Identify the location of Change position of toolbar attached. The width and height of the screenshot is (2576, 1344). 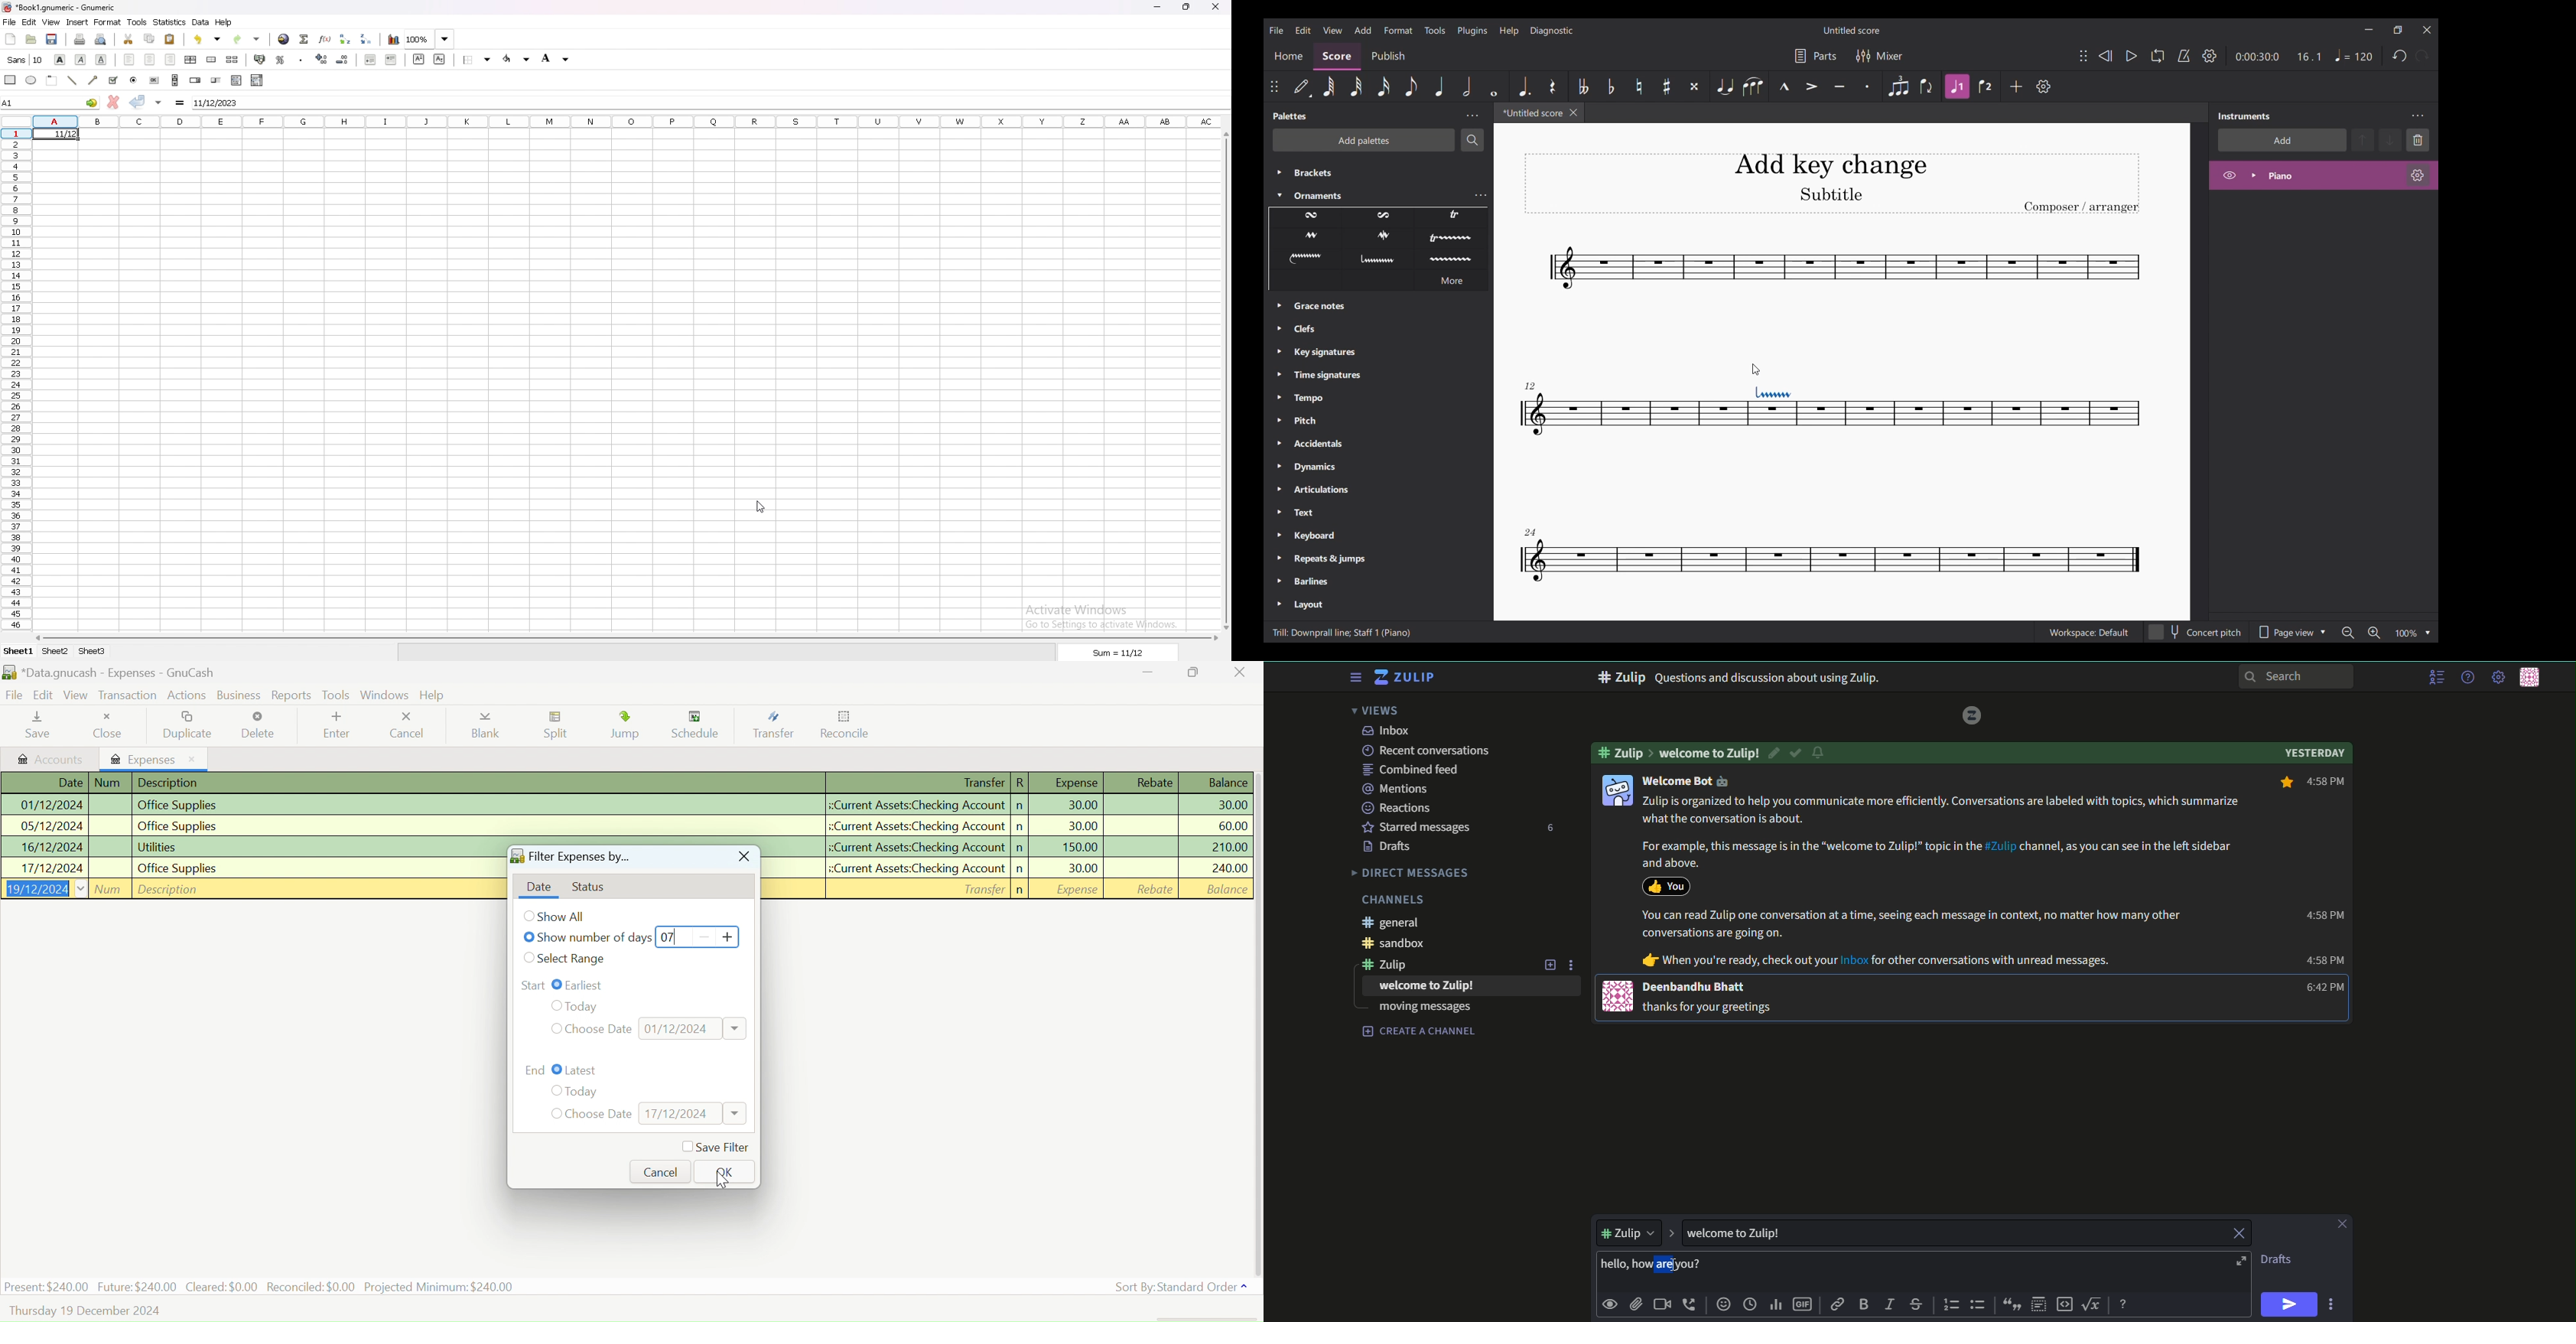
(2083, 56).